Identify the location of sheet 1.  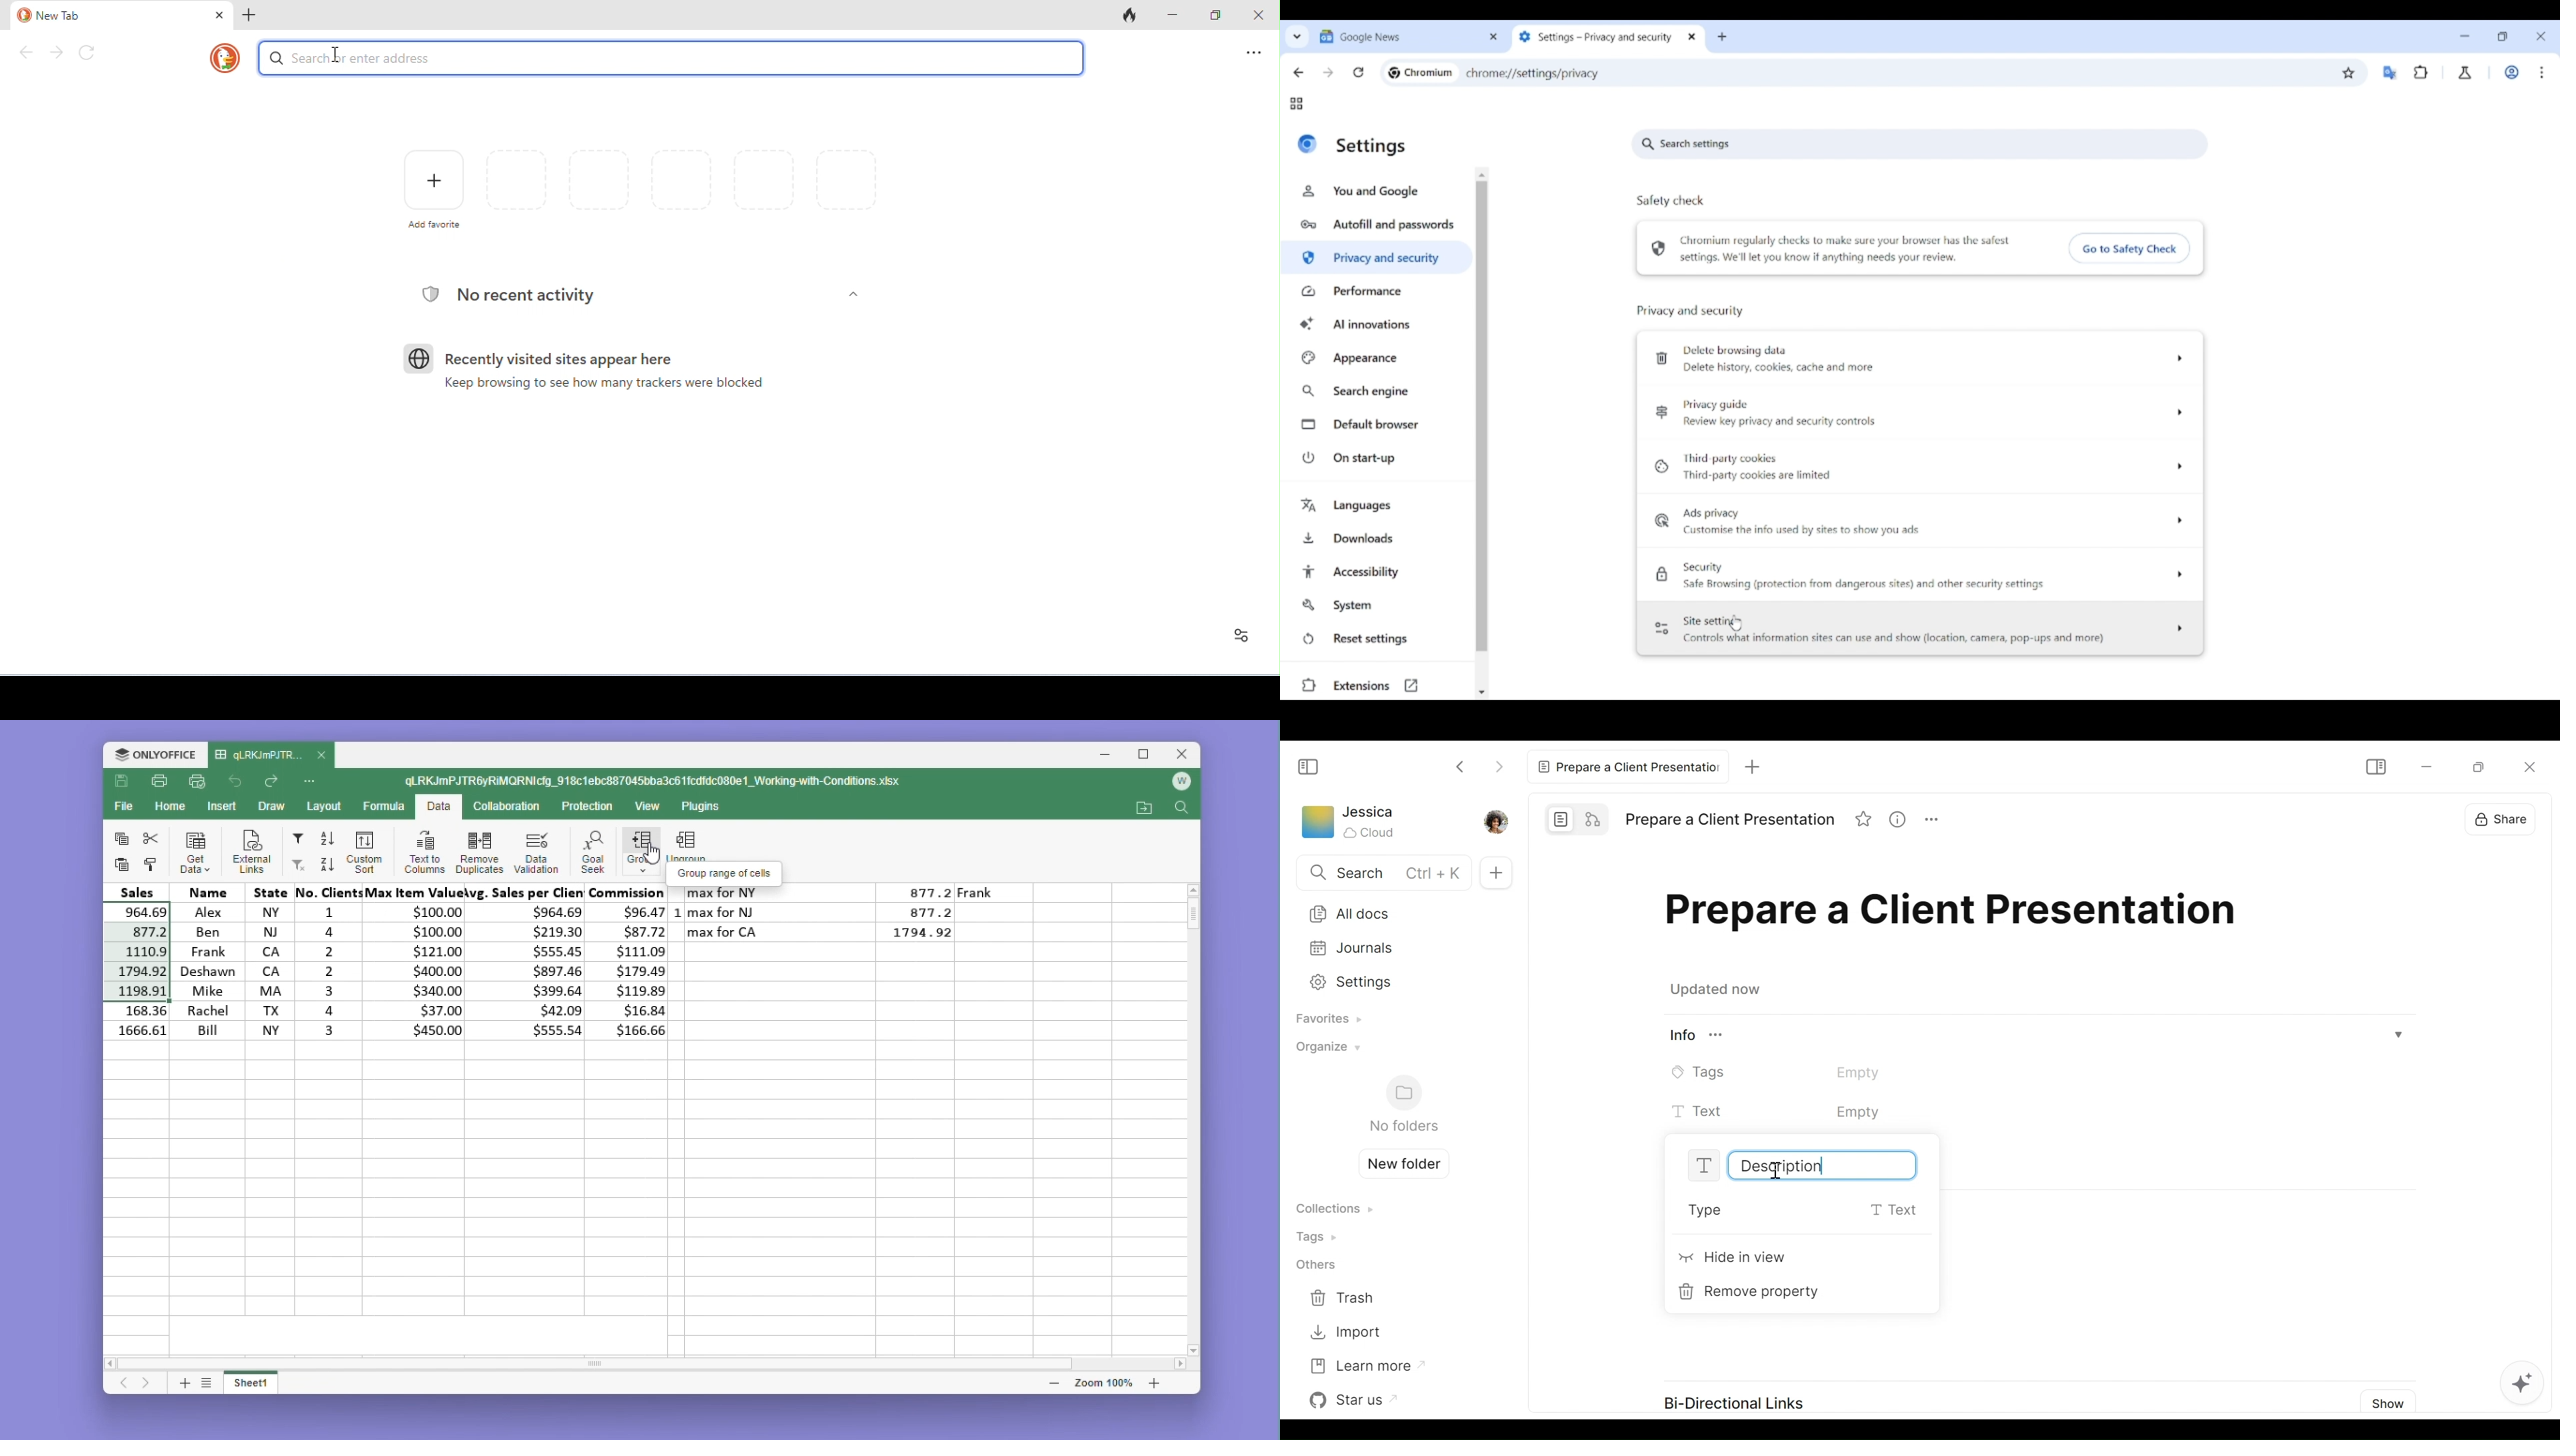
(252, 1381).